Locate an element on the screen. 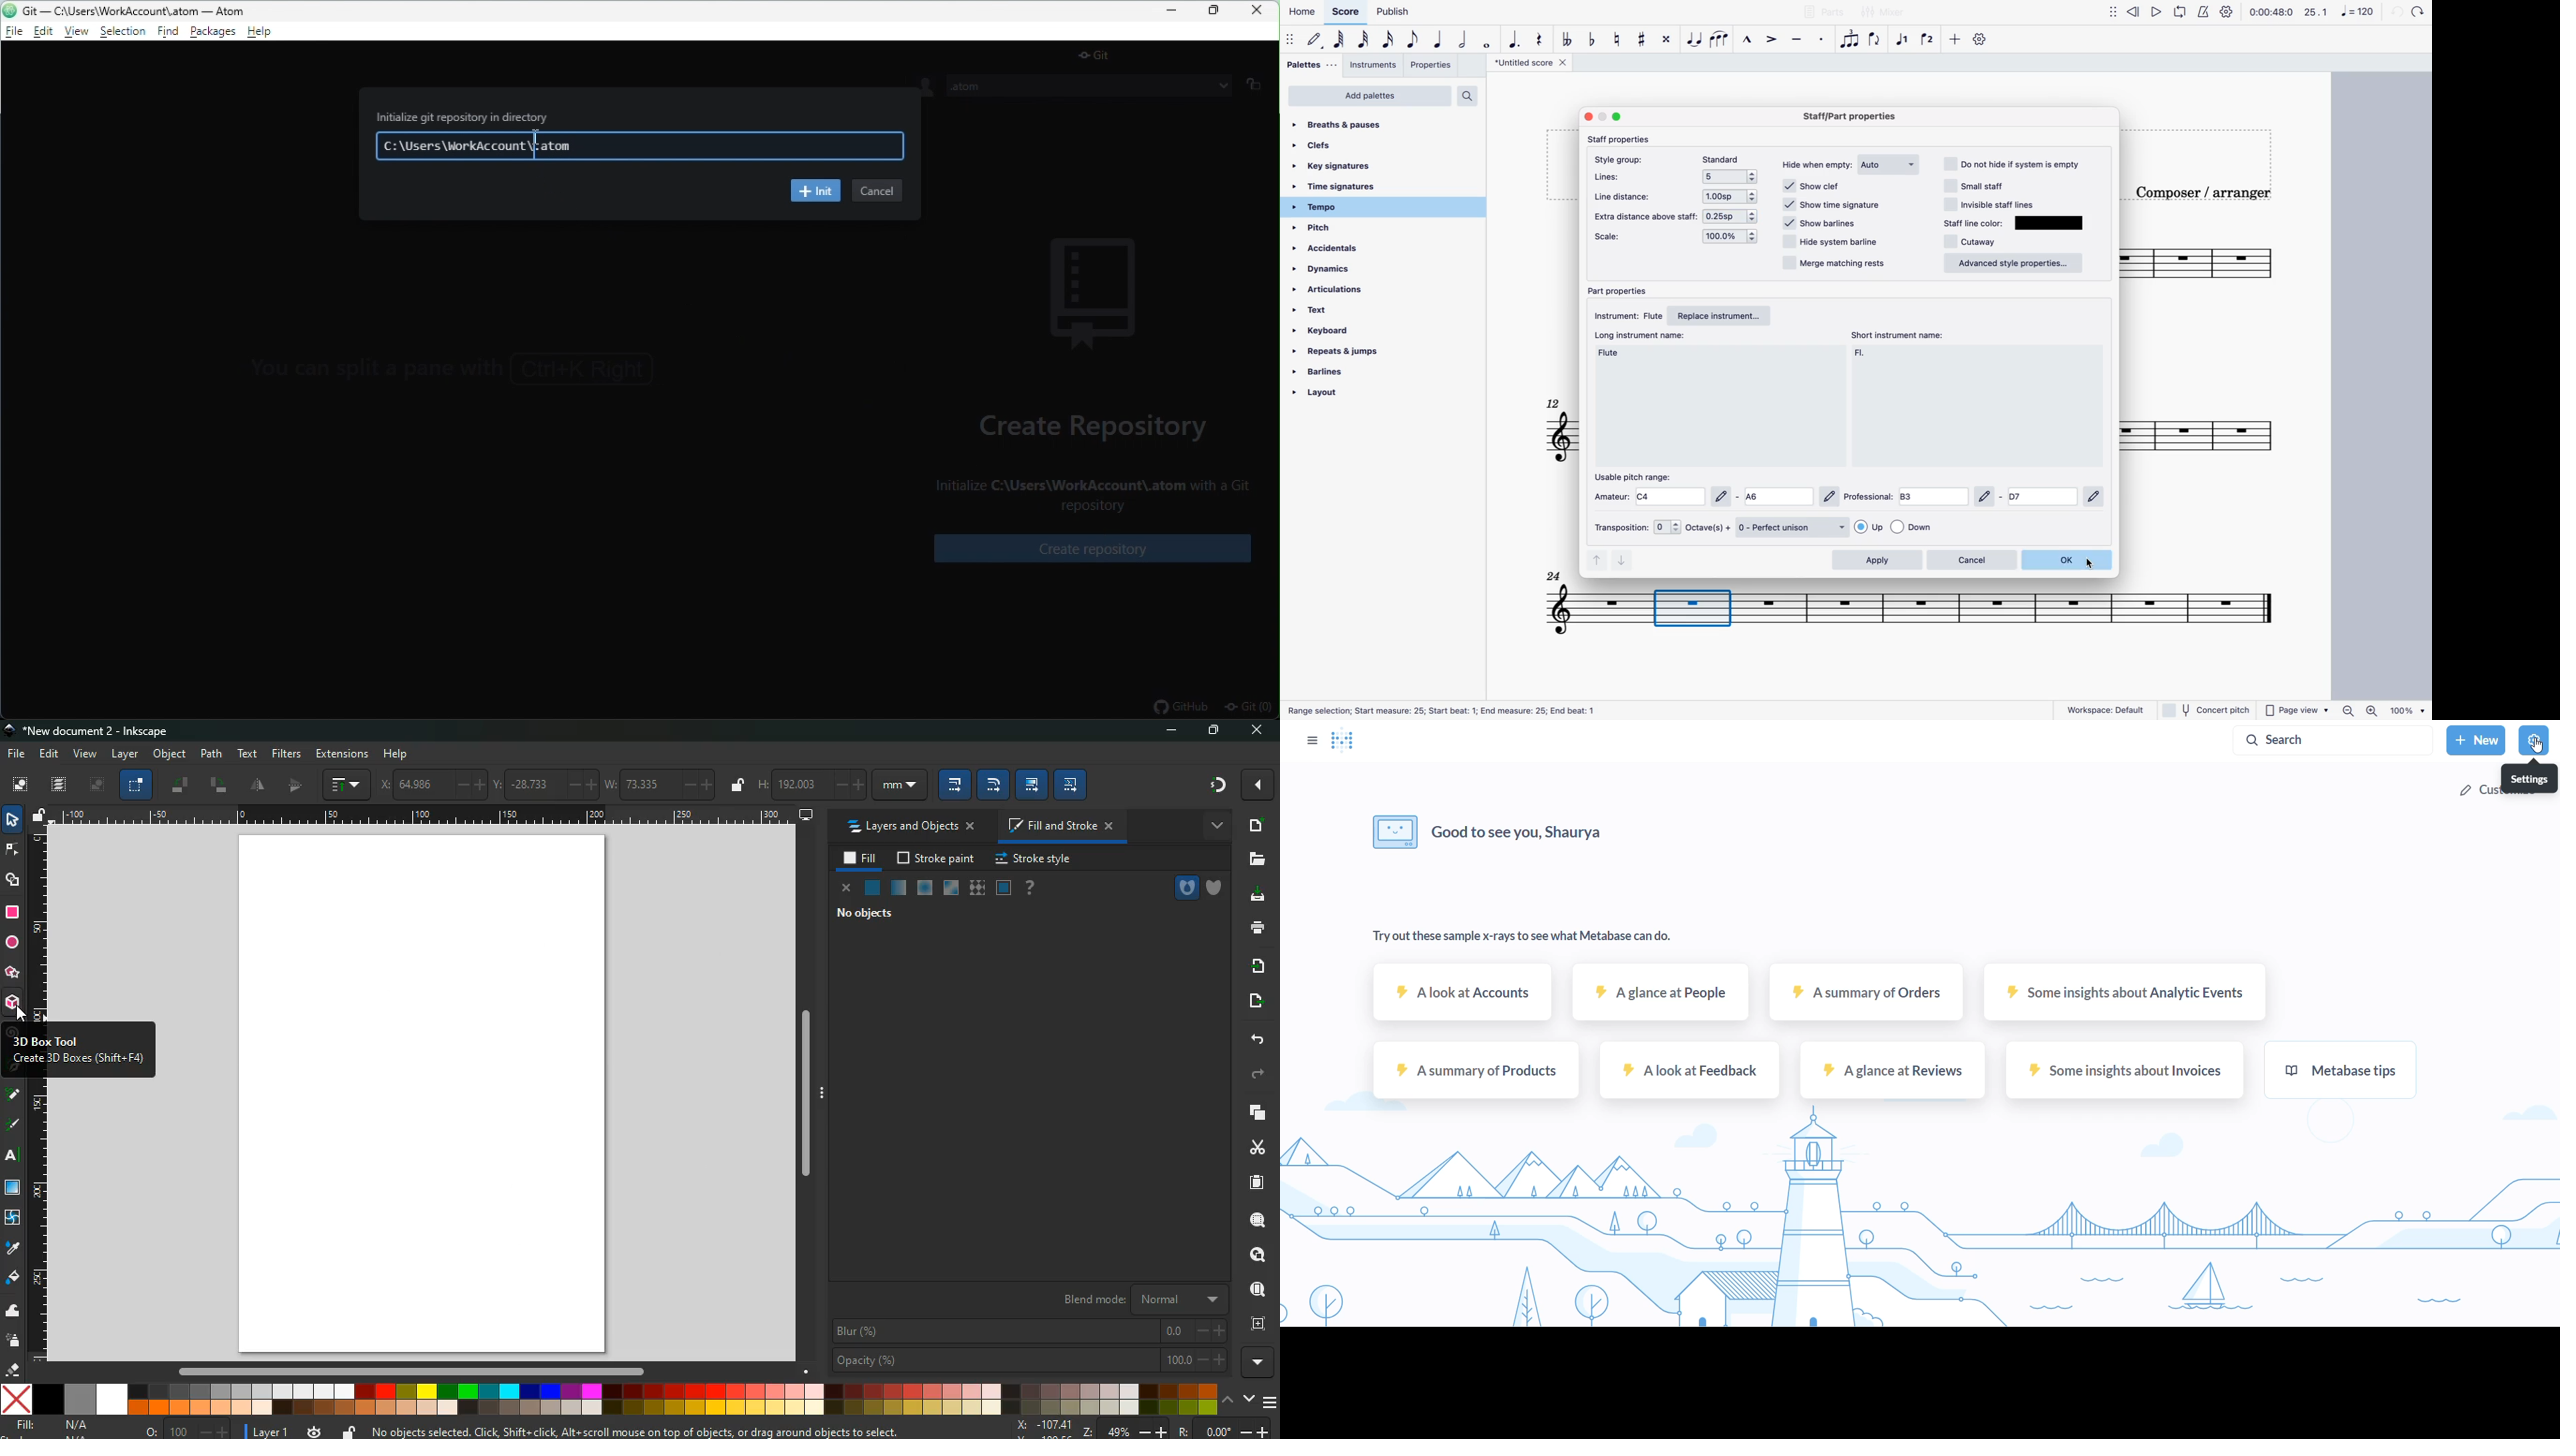 The height and width of the screenshot is (1456, 2576). star is located at coordinates (11, 975).